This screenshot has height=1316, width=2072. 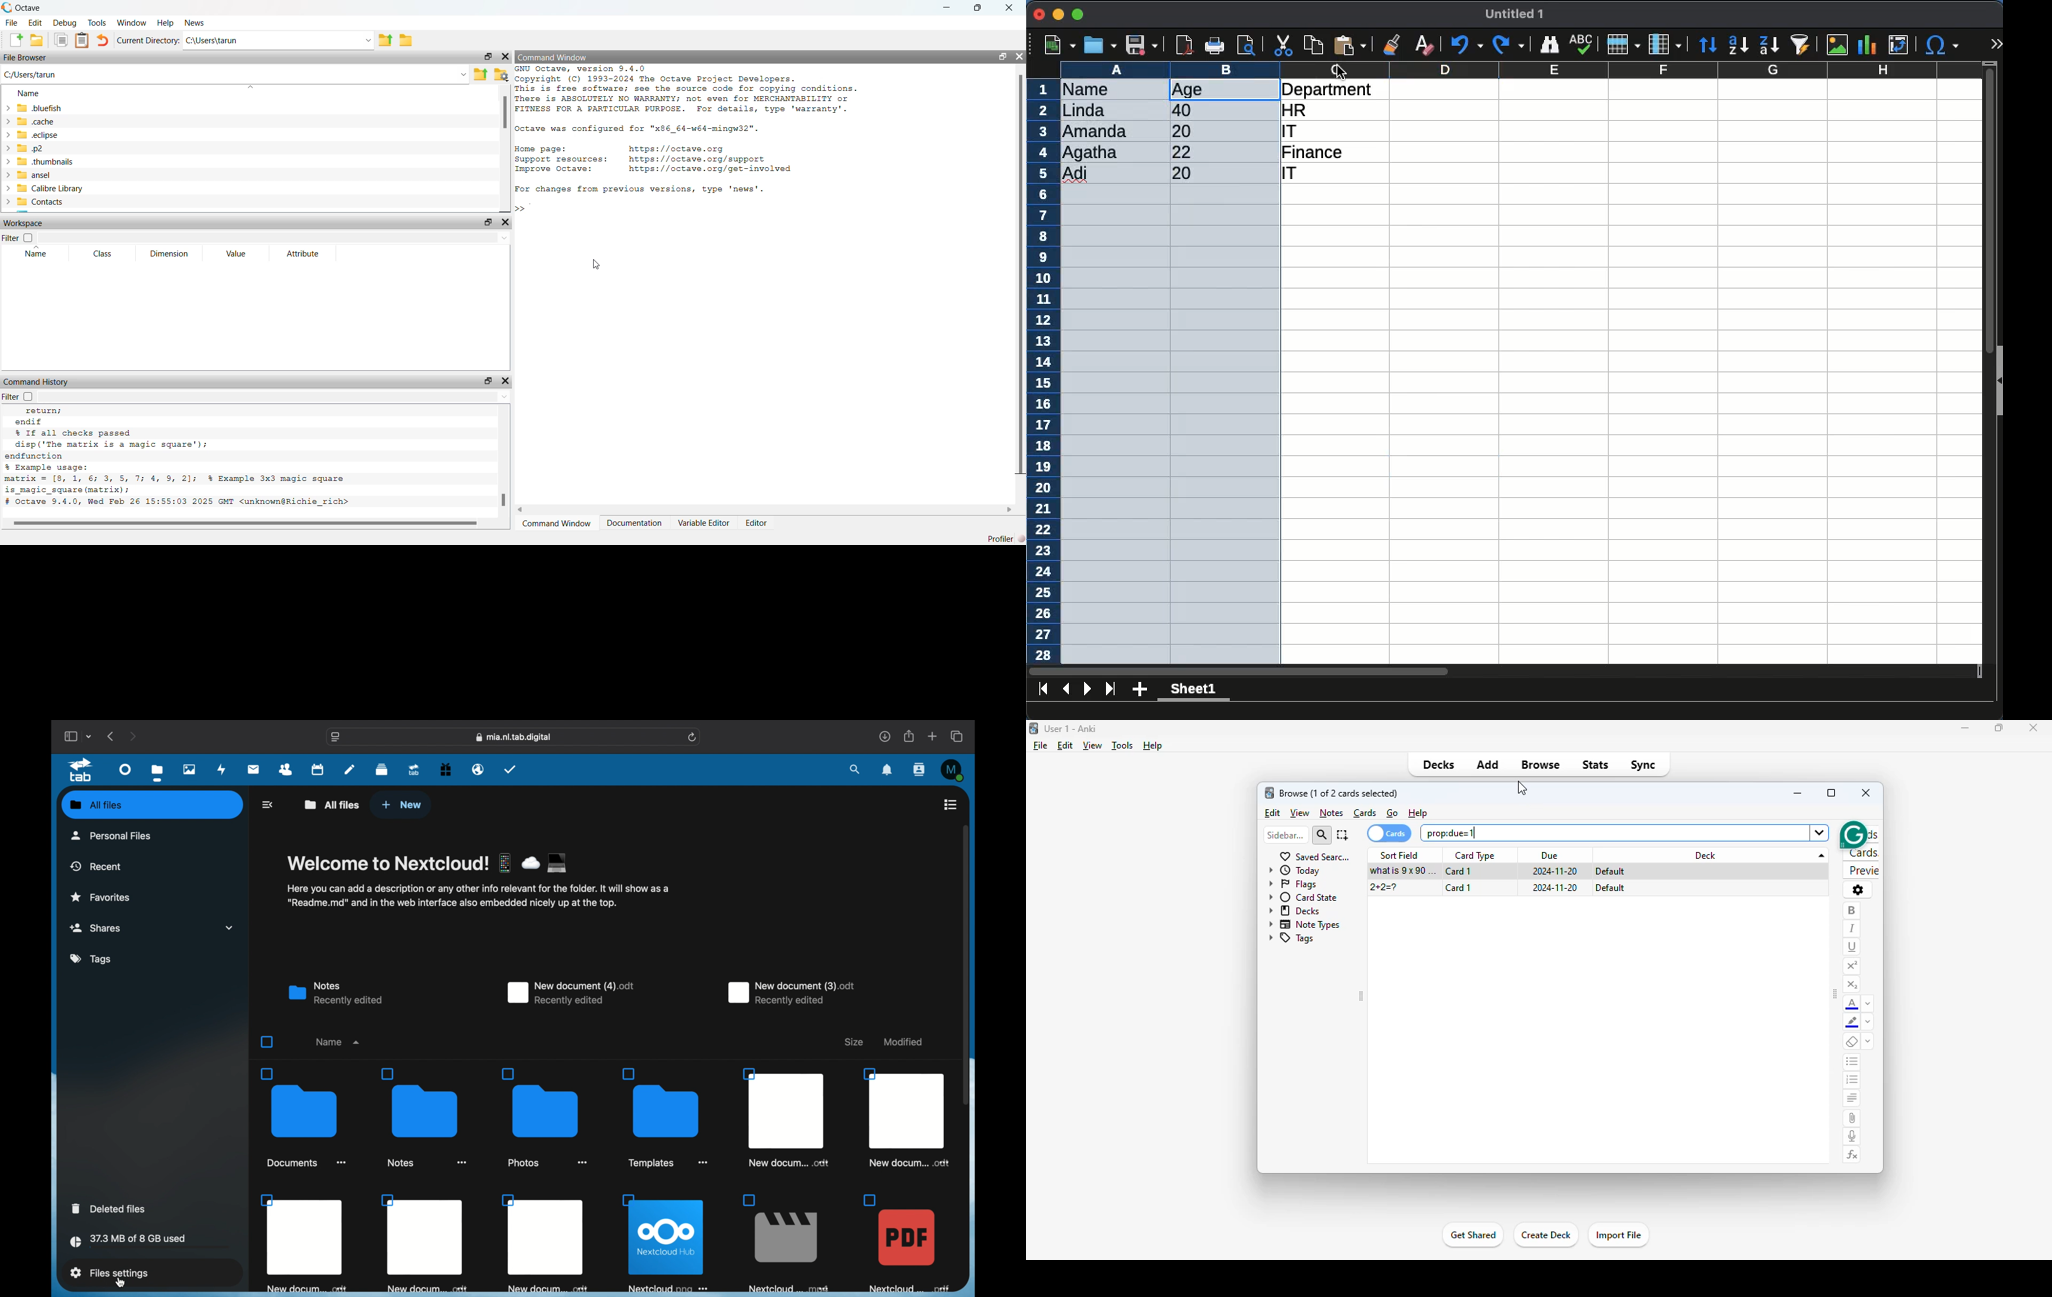 I want to click on file, so click(x=906, y=1117).